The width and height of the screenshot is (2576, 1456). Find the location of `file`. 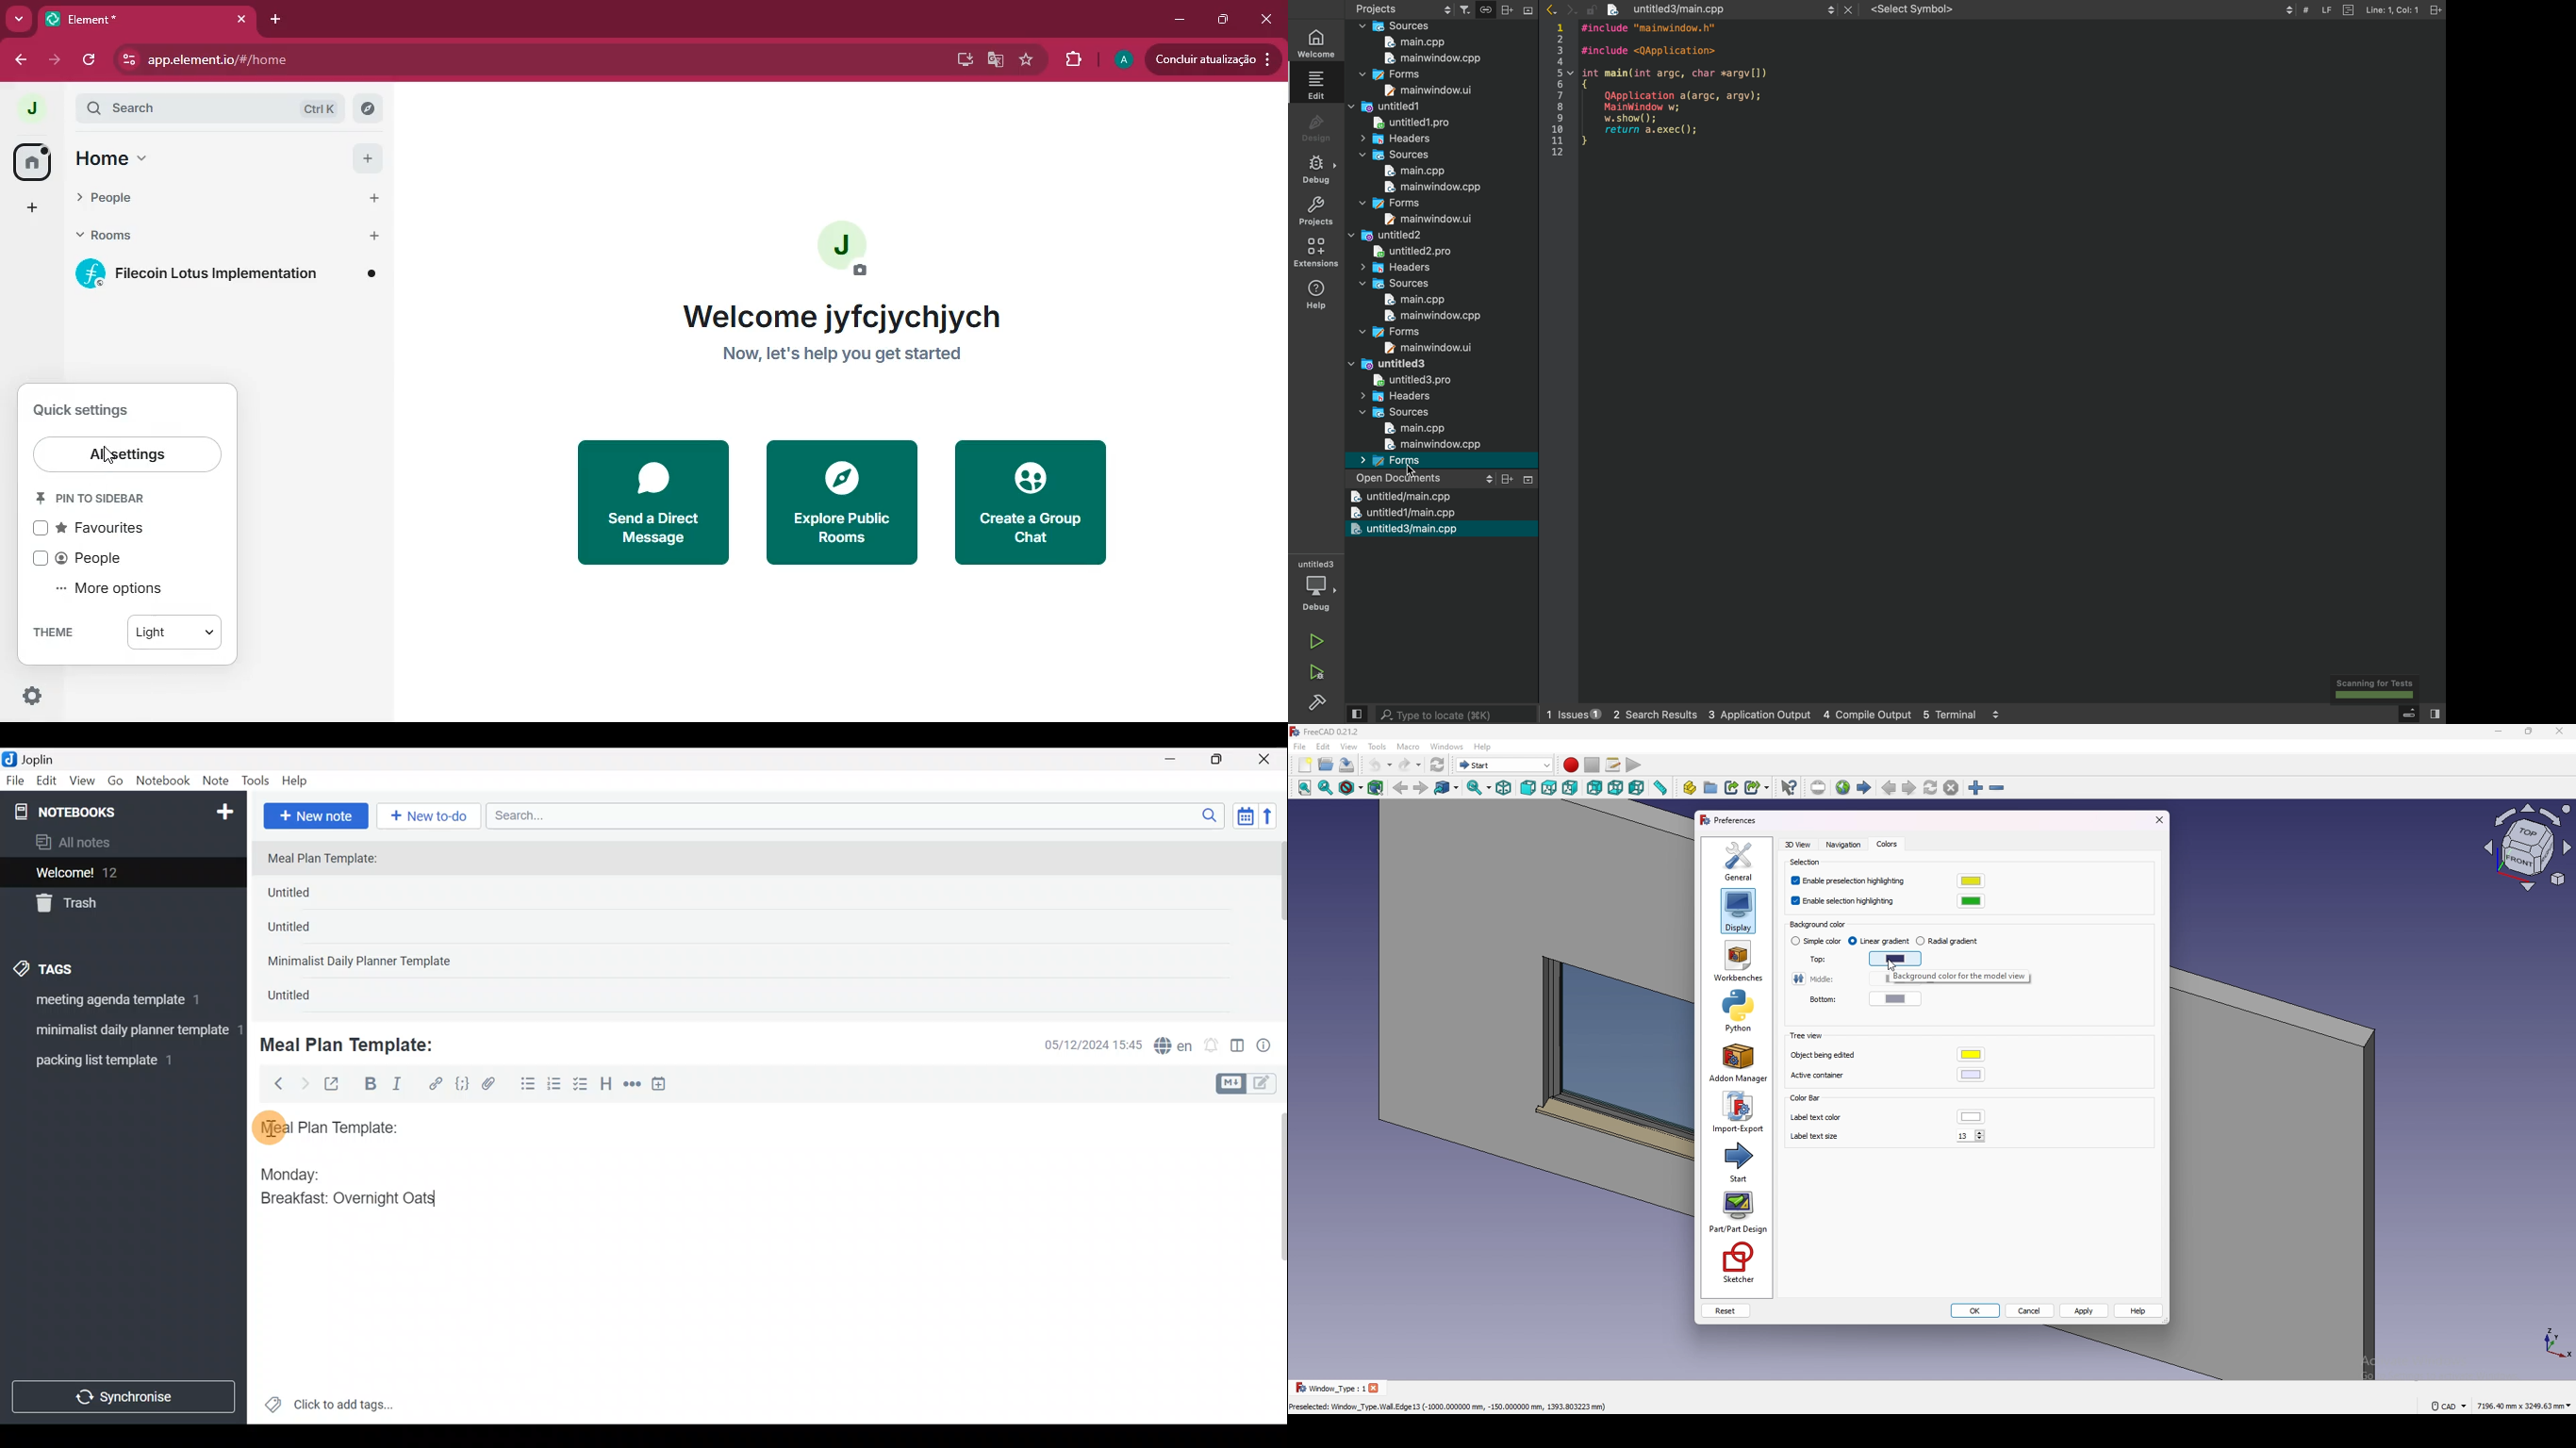

file is located at coordinates (1300, 747).